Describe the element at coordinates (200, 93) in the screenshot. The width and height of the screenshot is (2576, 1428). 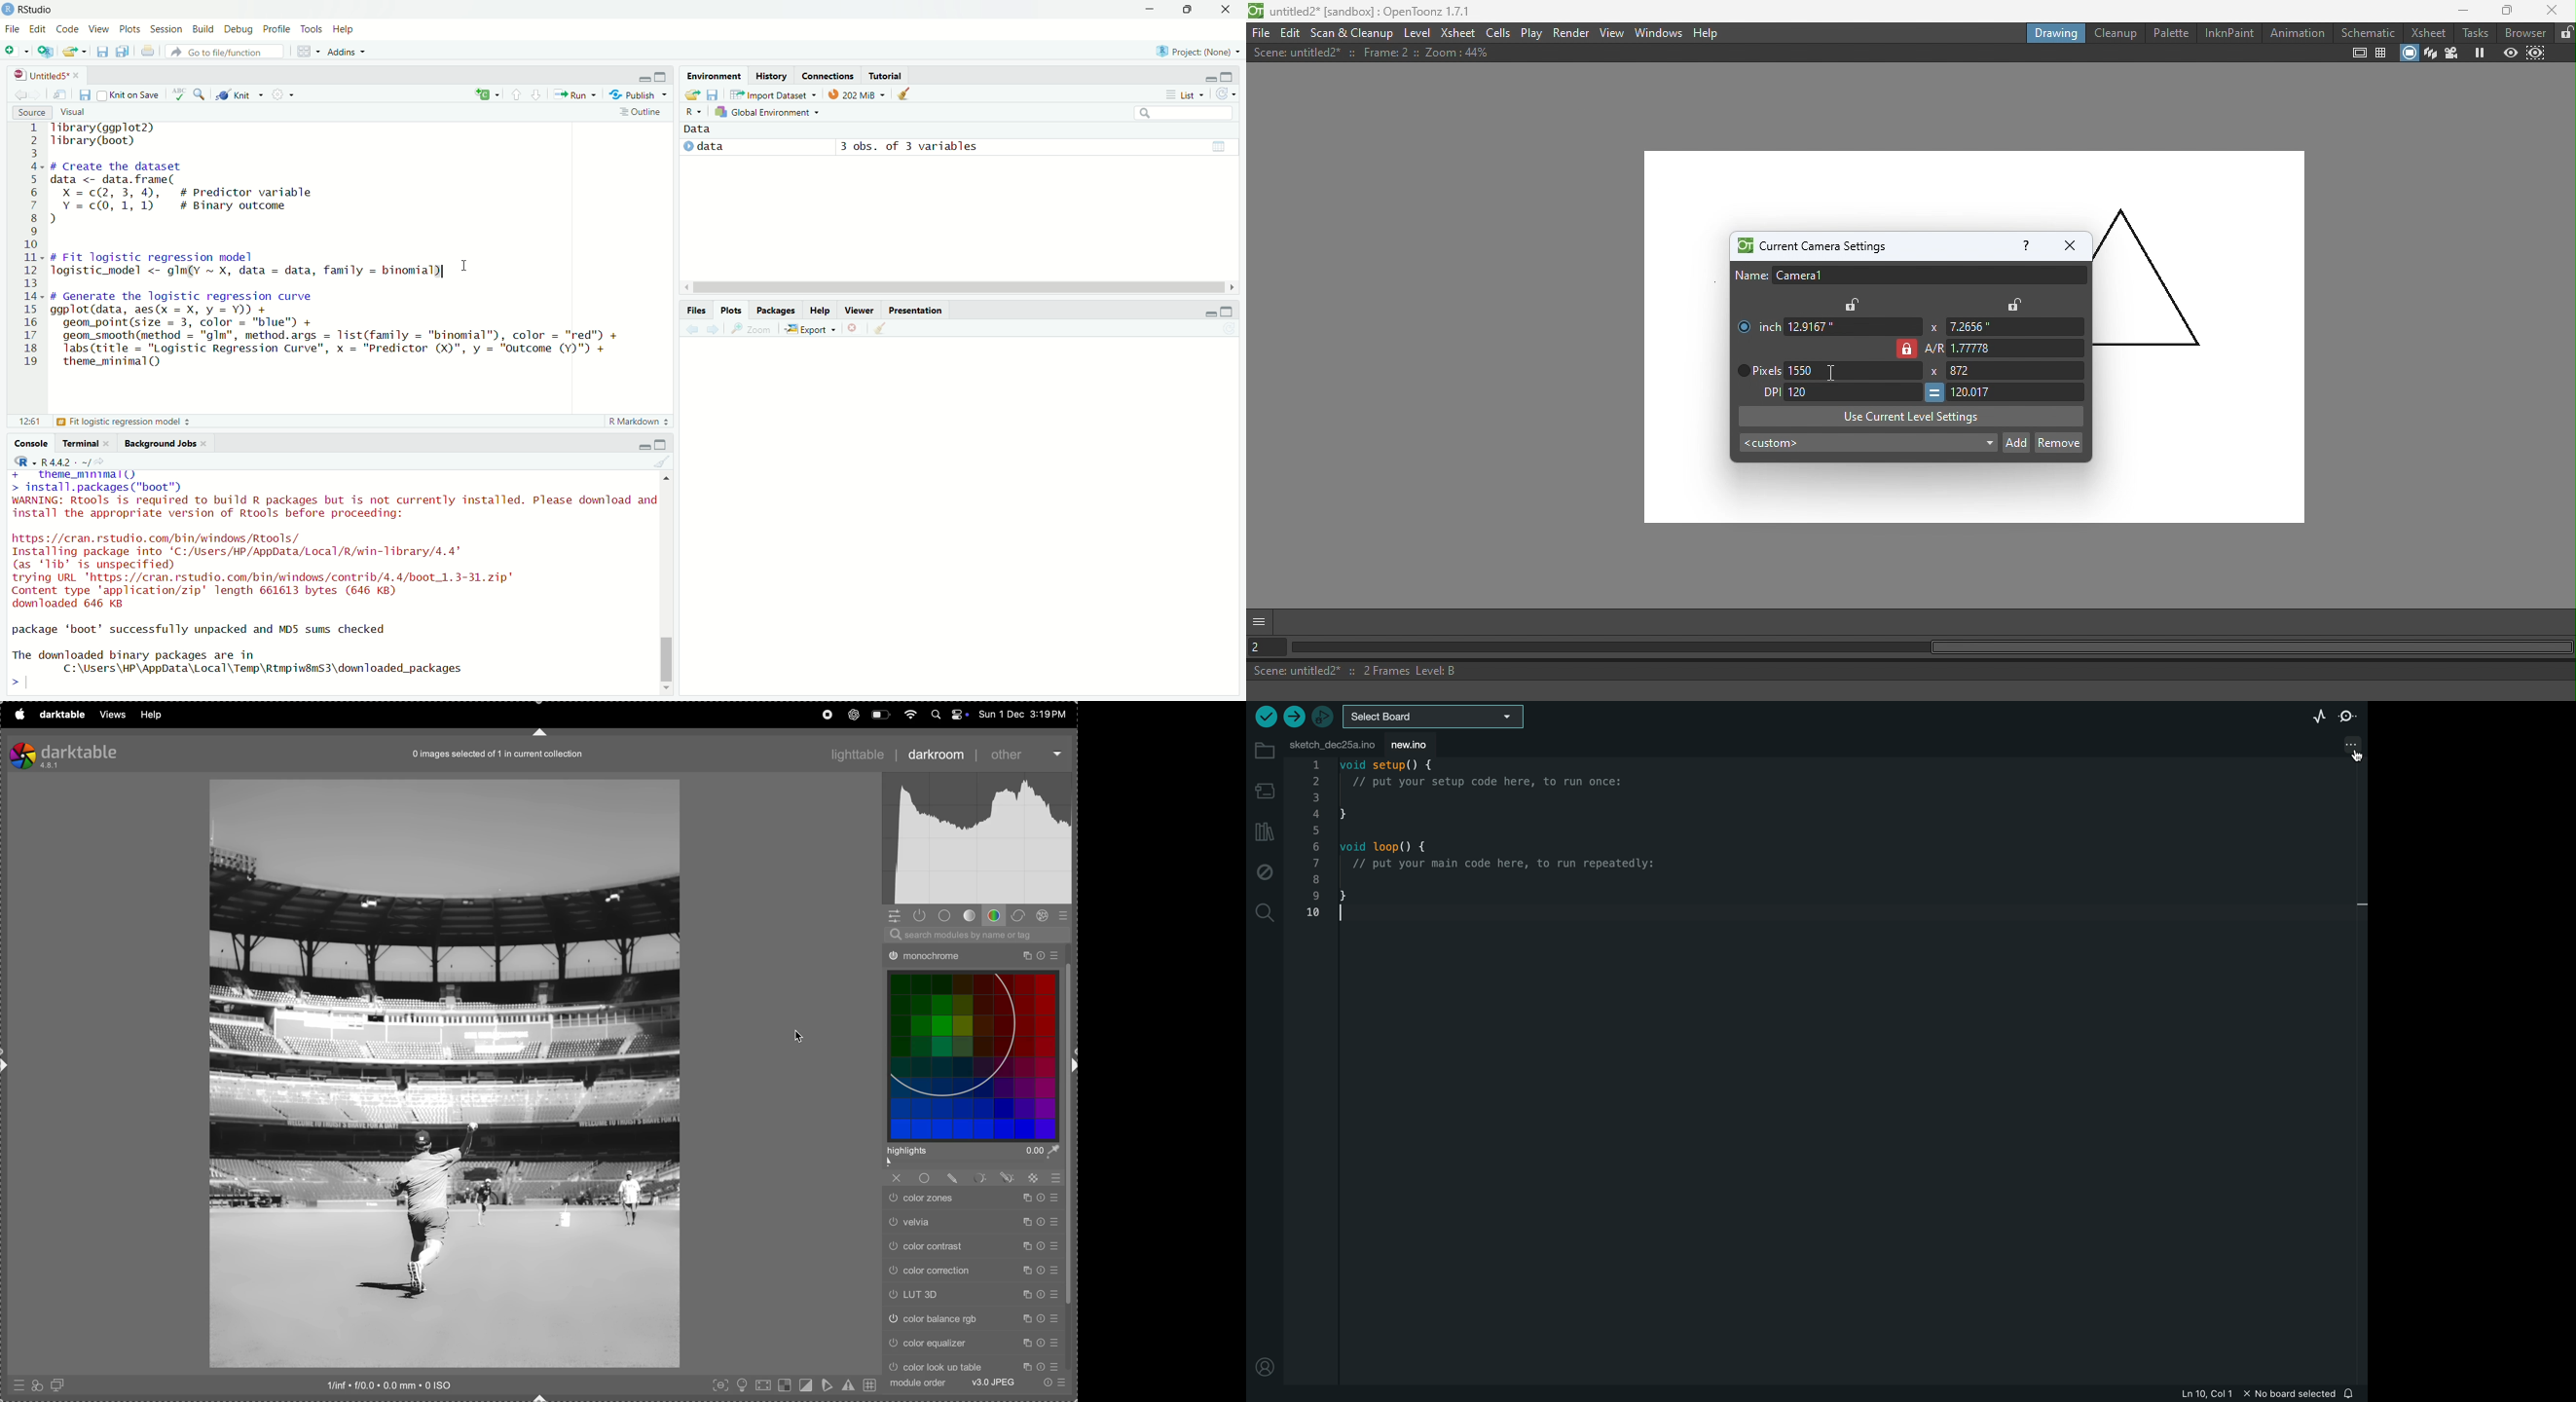
I see `Find/Replace` at that location.